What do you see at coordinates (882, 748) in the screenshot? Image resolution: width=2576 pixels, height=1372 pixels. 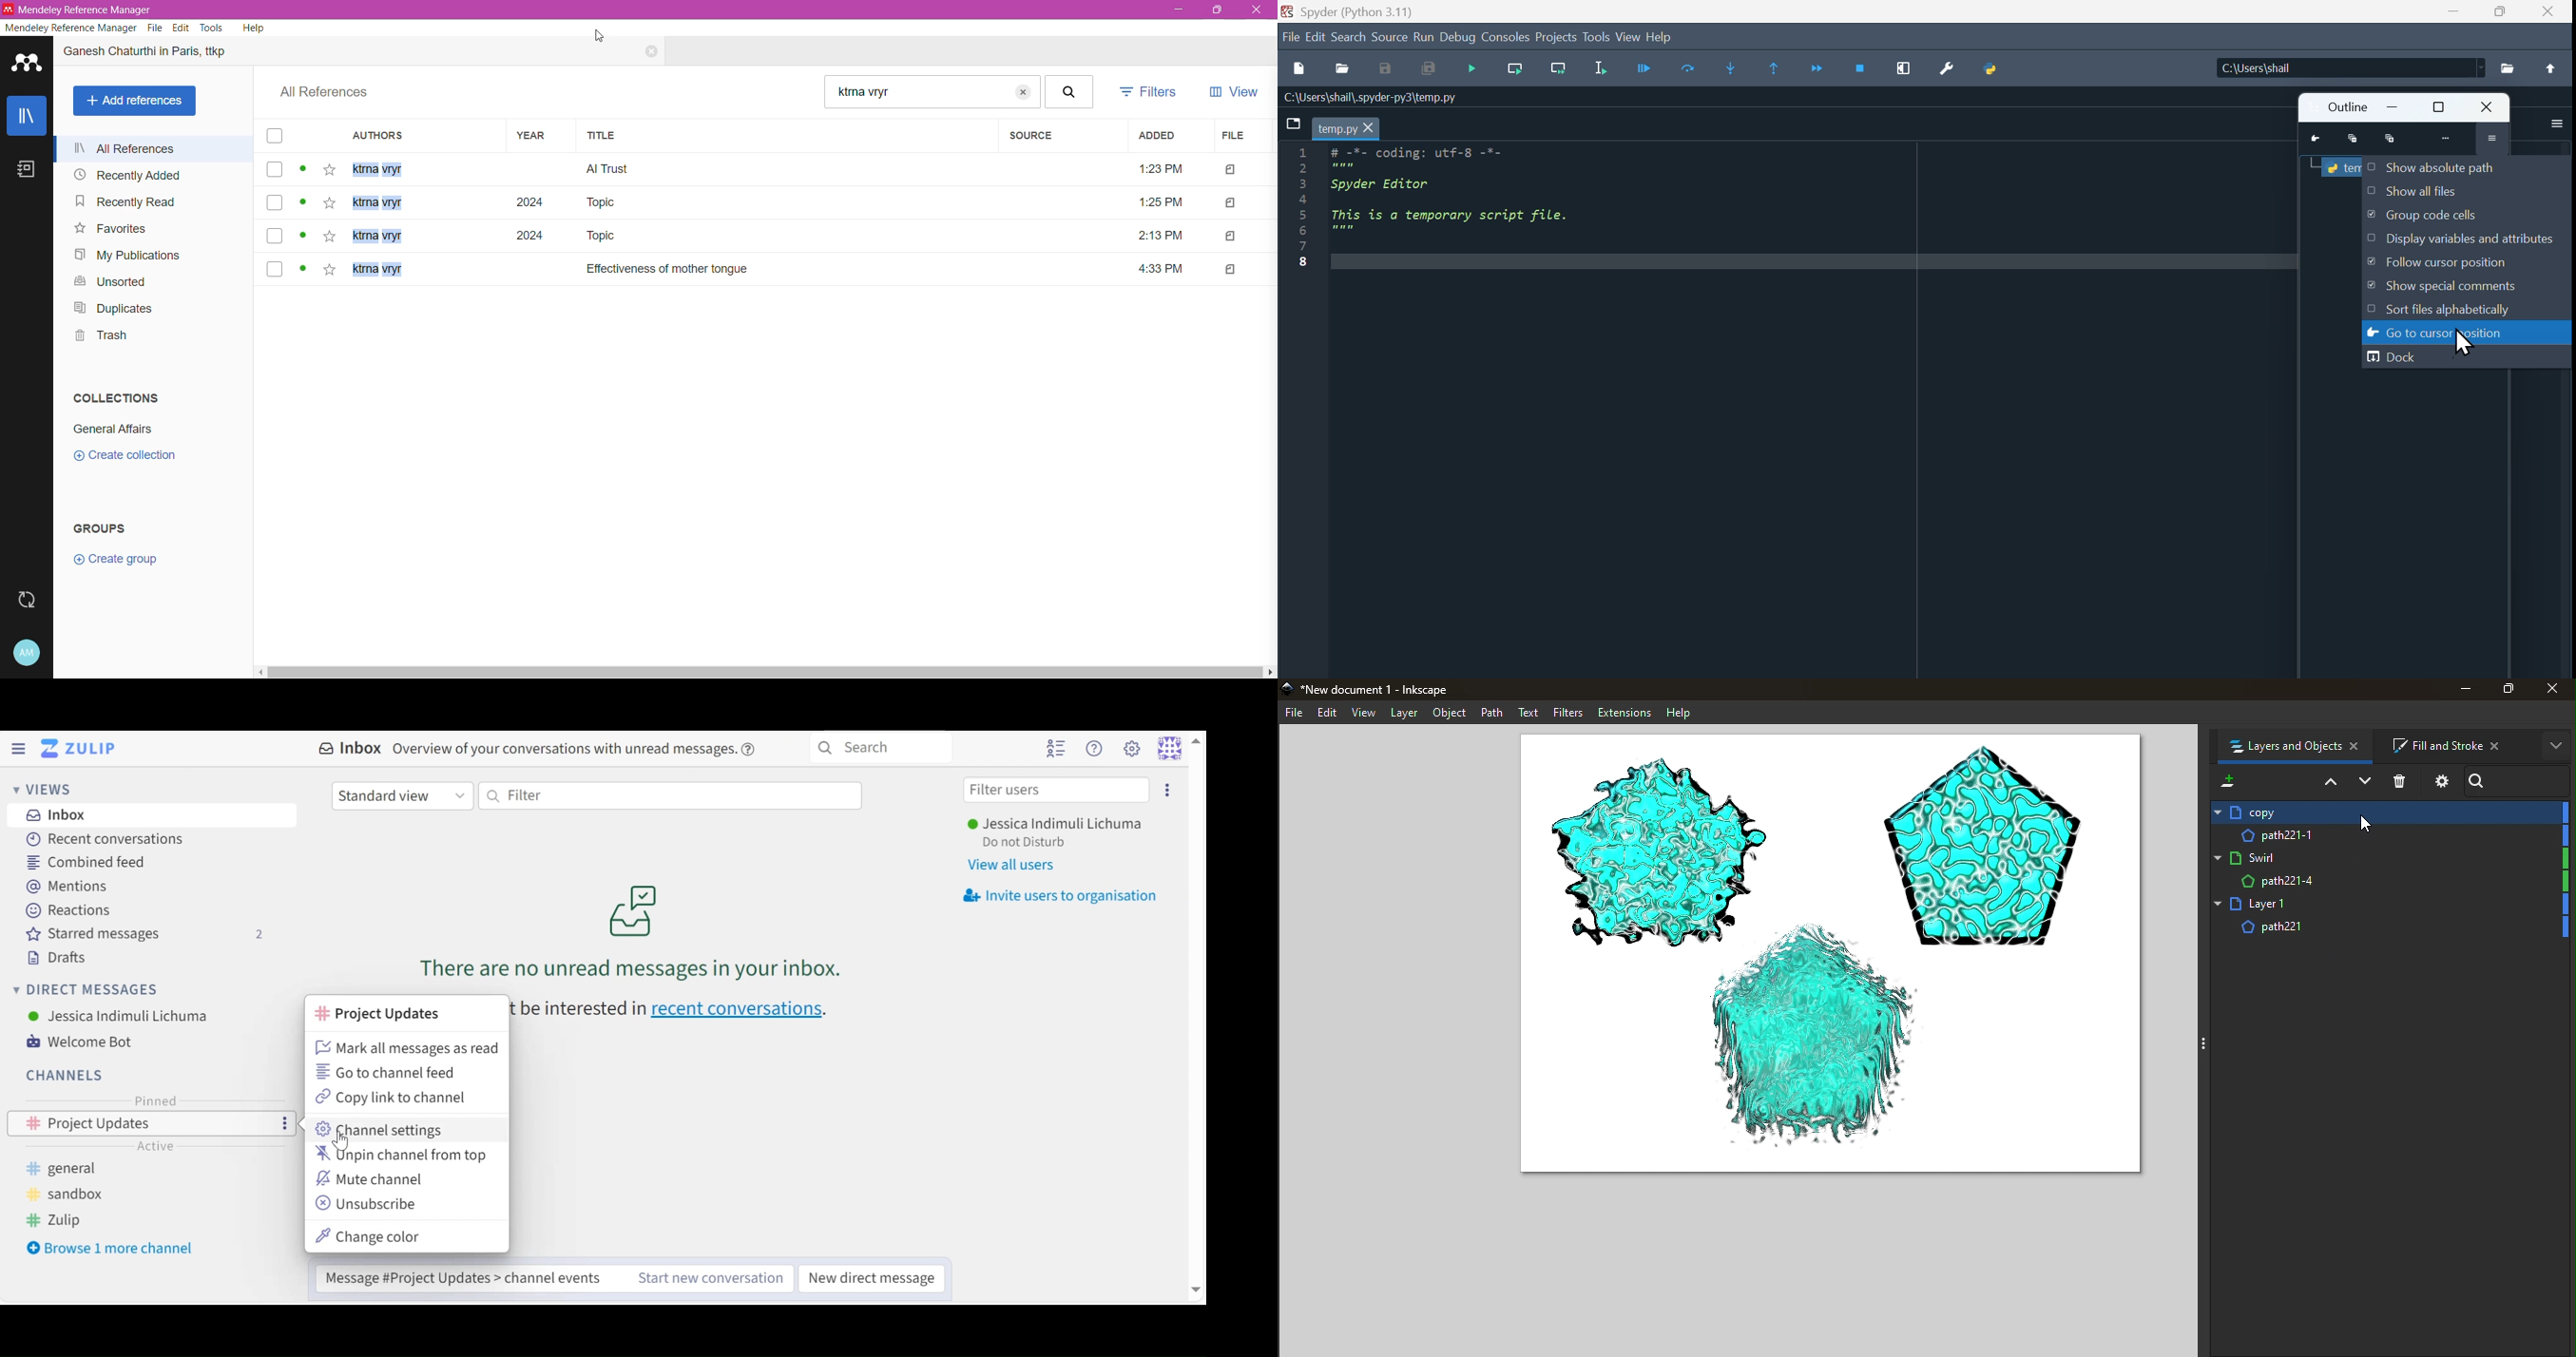 I see `Search` at bounding box center [882, 748].